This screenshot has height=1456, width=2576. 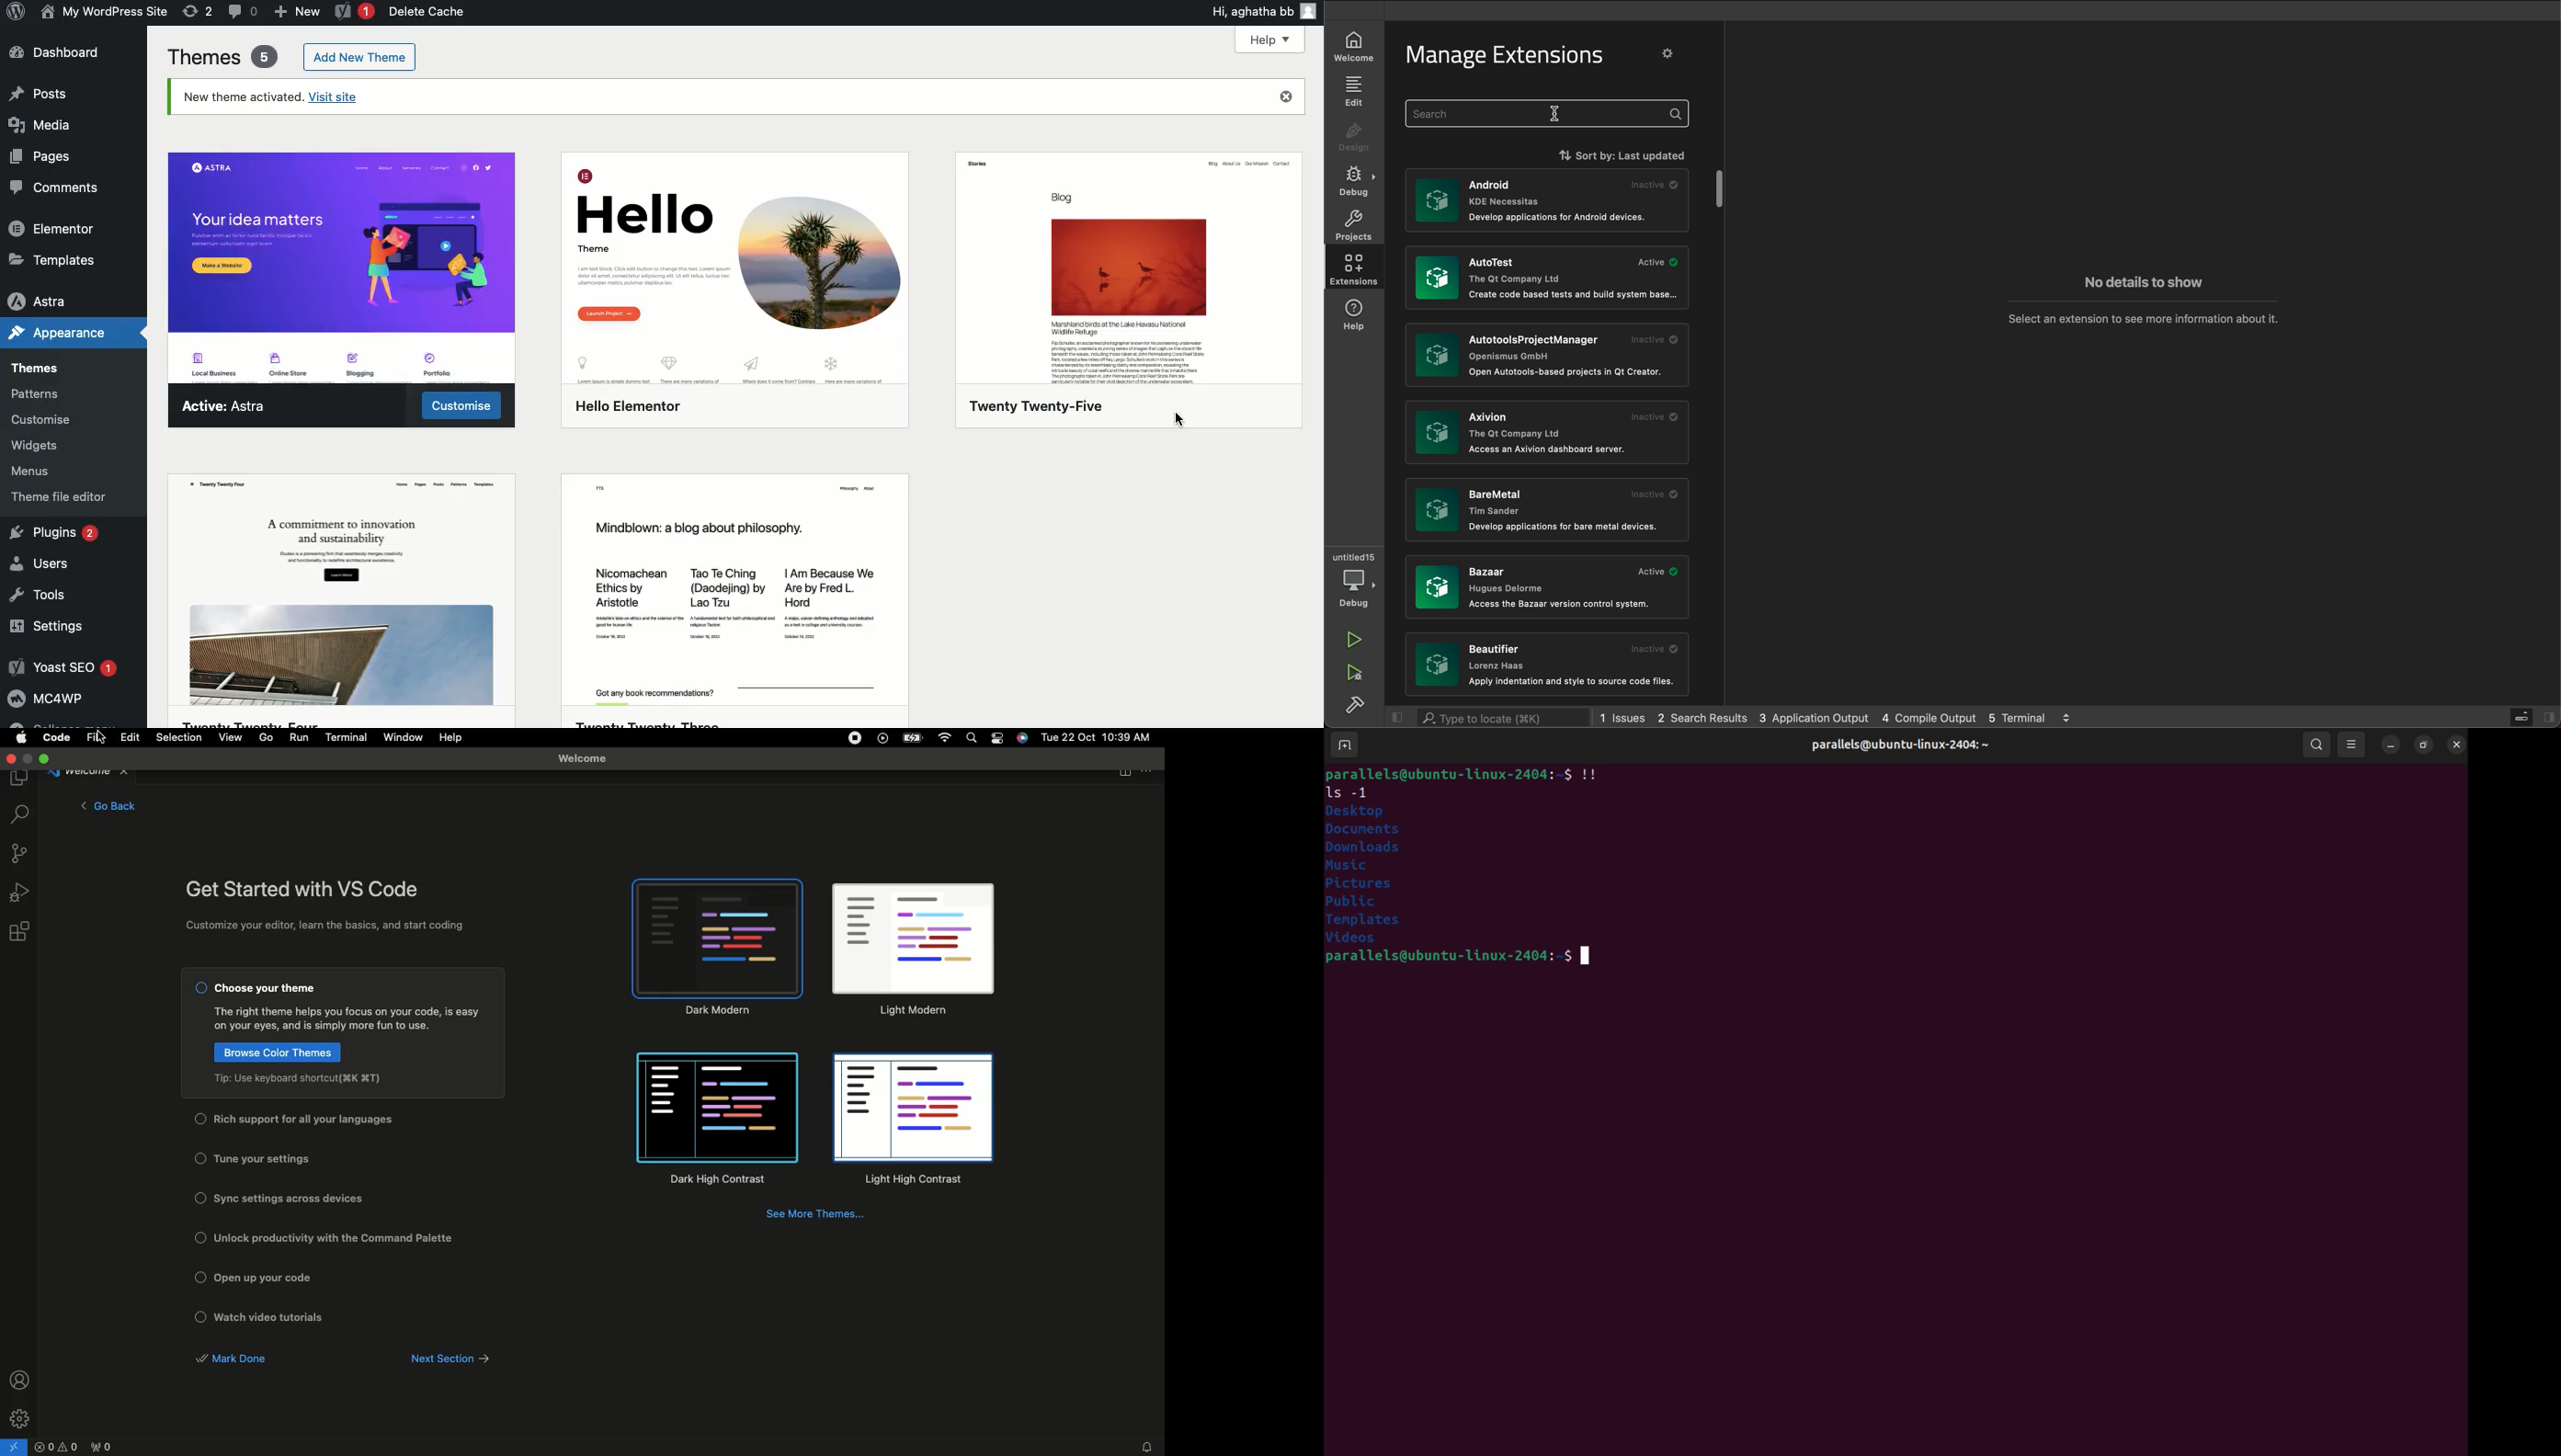 What do you see at coordinates (40, 158) in the screenshot?
I see `Pages` at bounding box center [40, 158].